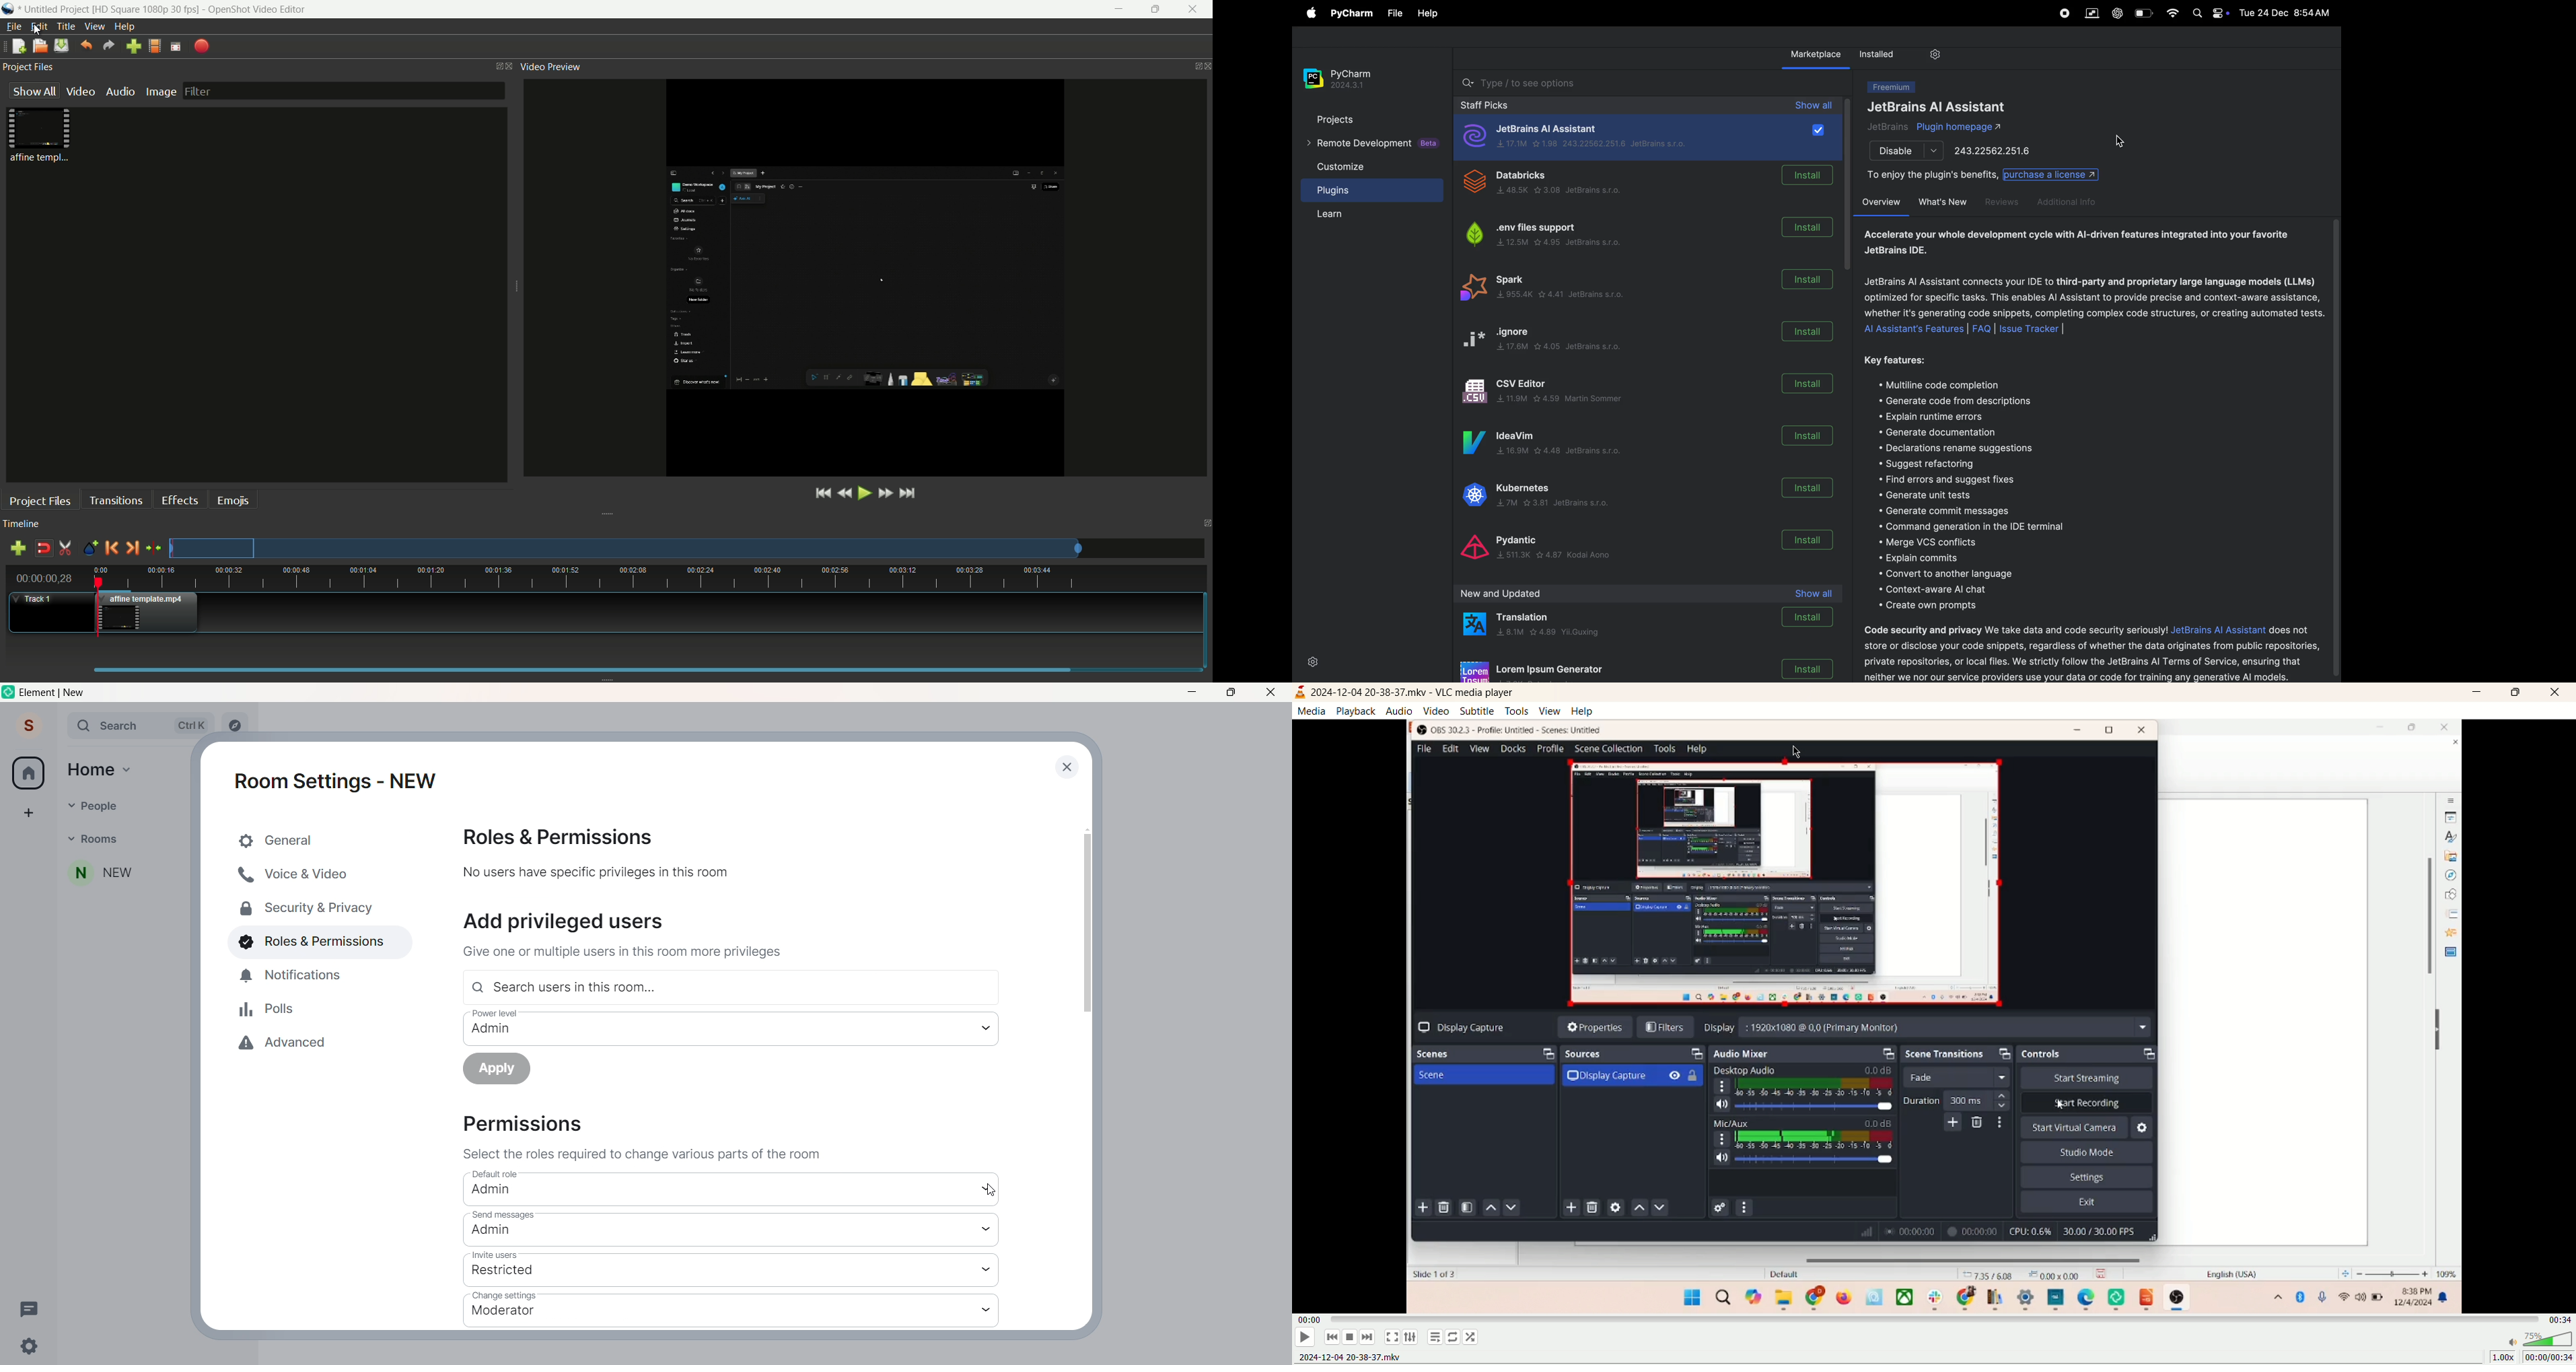  I want to click on roles and permissions, so click(312, 941).